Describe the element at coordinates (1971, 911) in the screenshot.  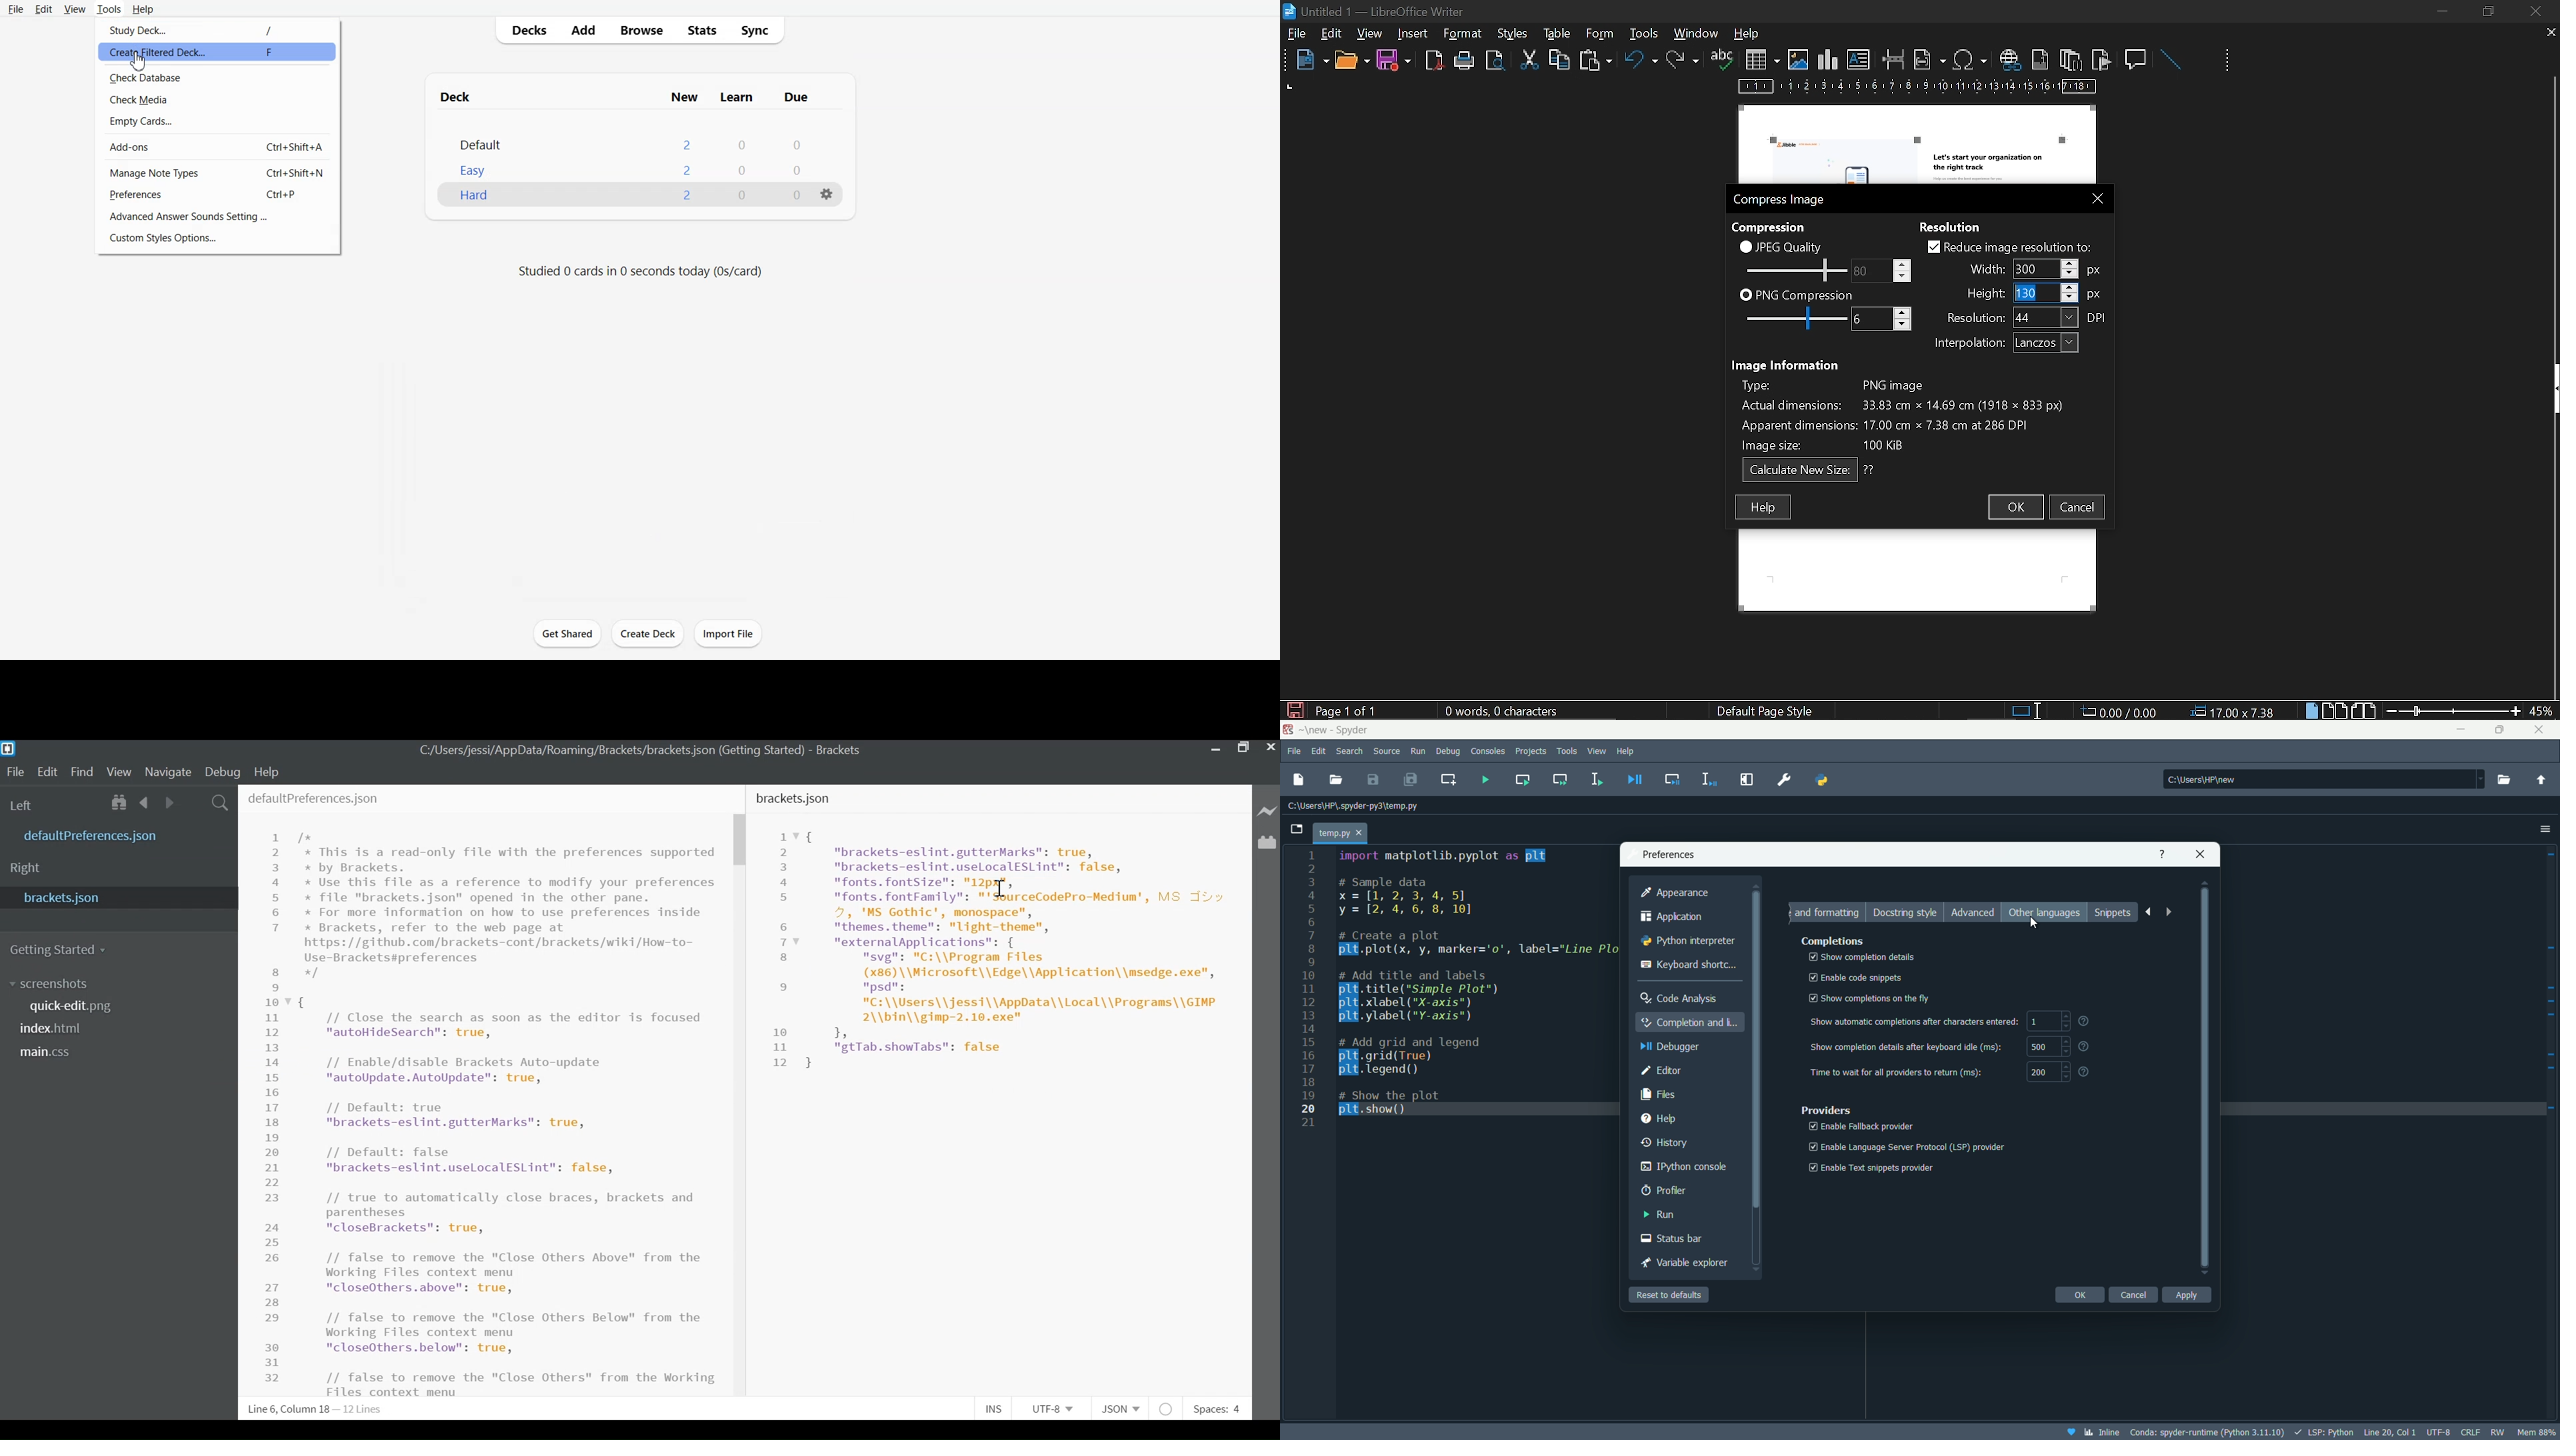
I see `advanced` at that location.